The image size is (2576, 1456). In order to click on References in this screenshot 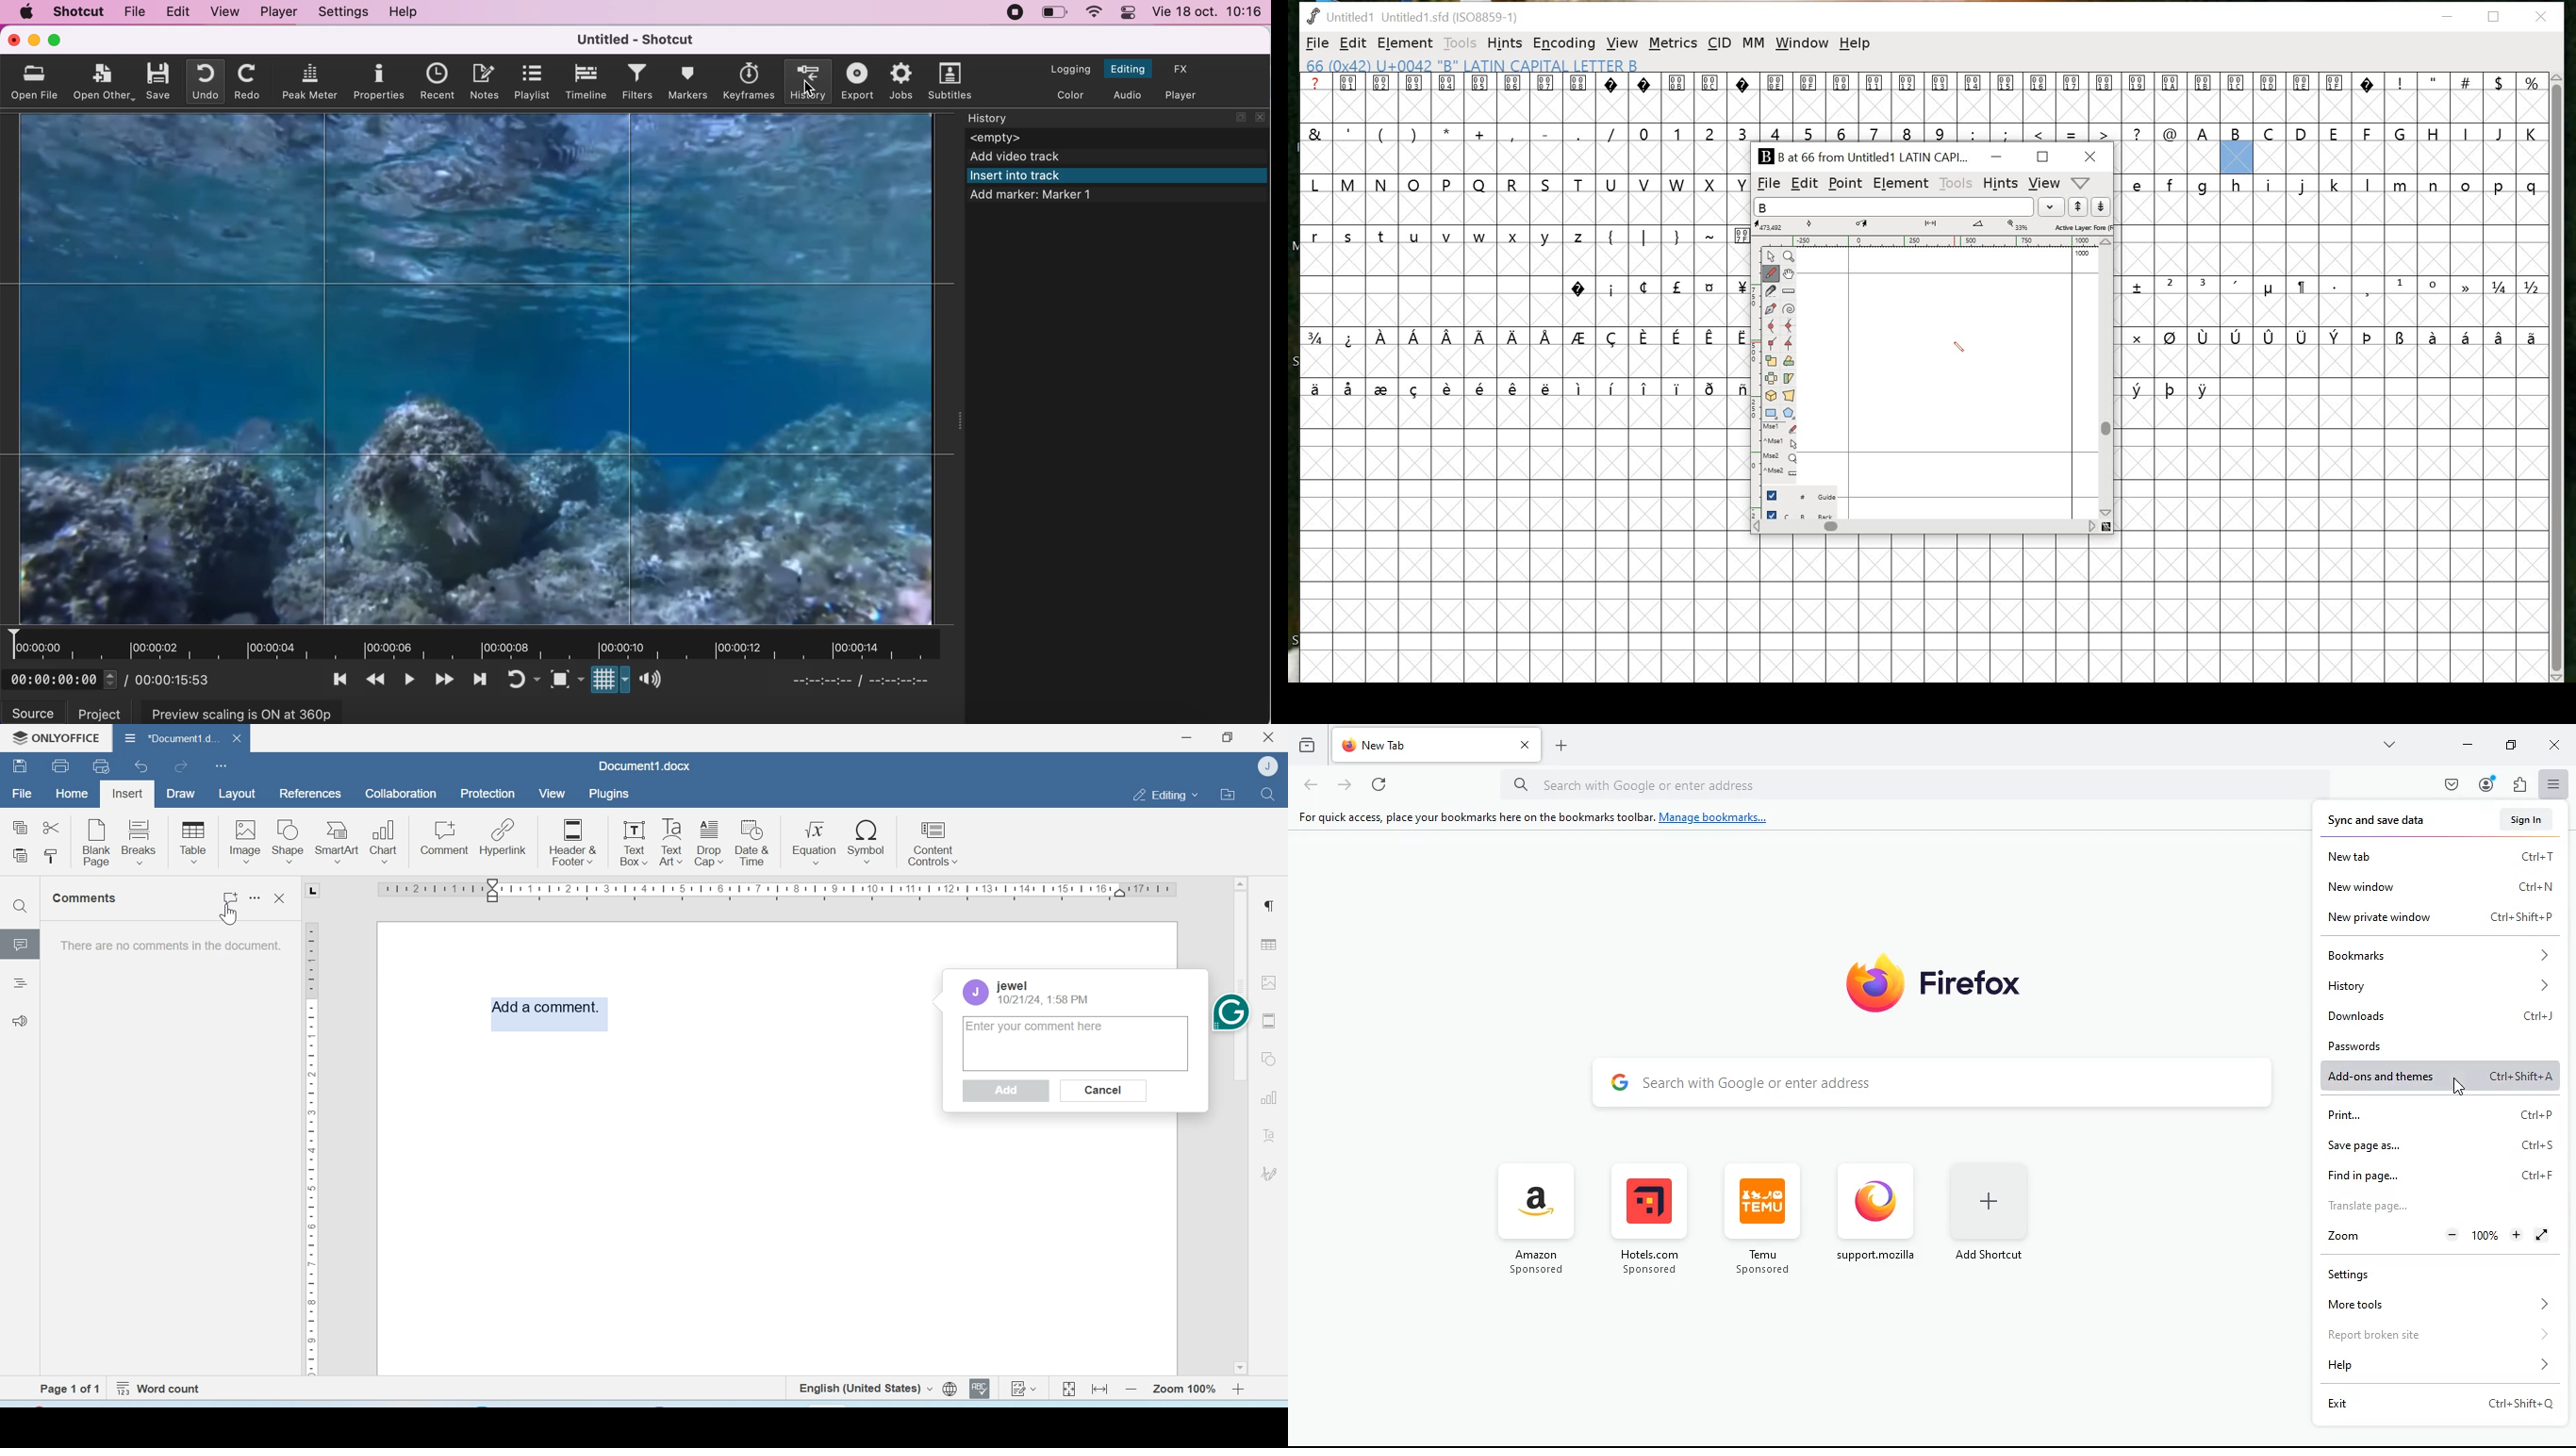, I will do `click(311, 793)`.